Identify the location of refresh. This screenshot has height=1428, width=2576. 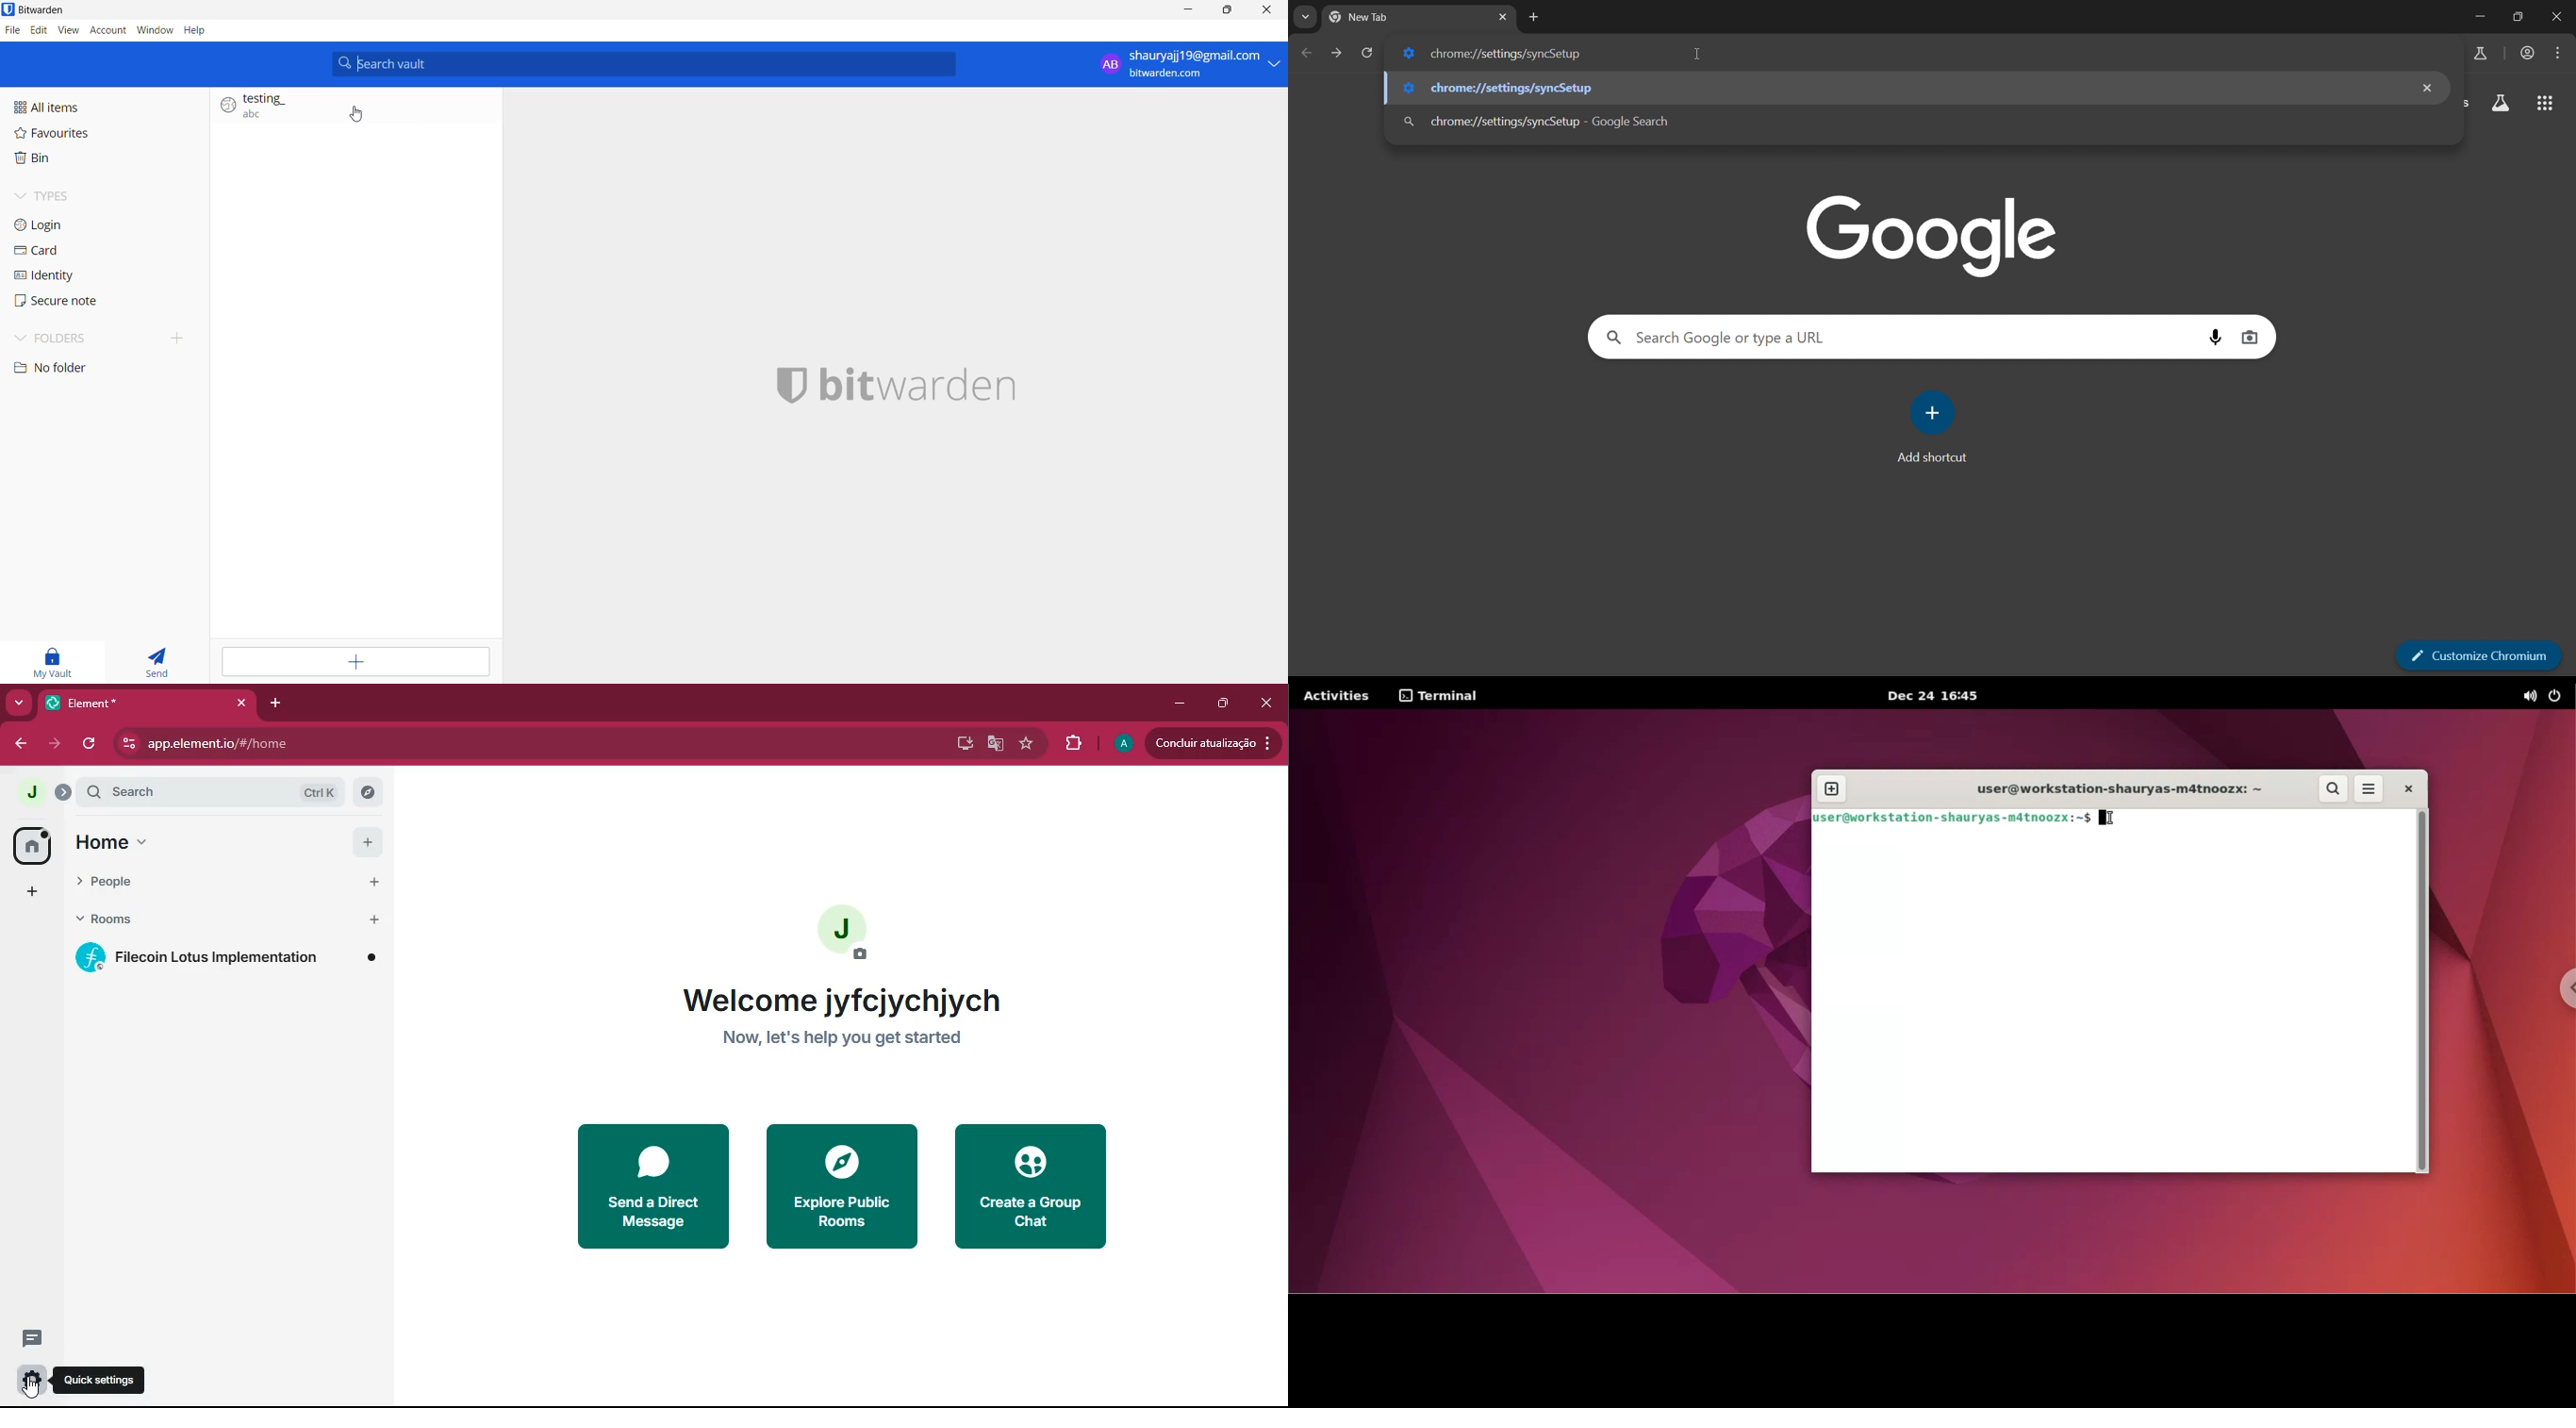
(91, 745).